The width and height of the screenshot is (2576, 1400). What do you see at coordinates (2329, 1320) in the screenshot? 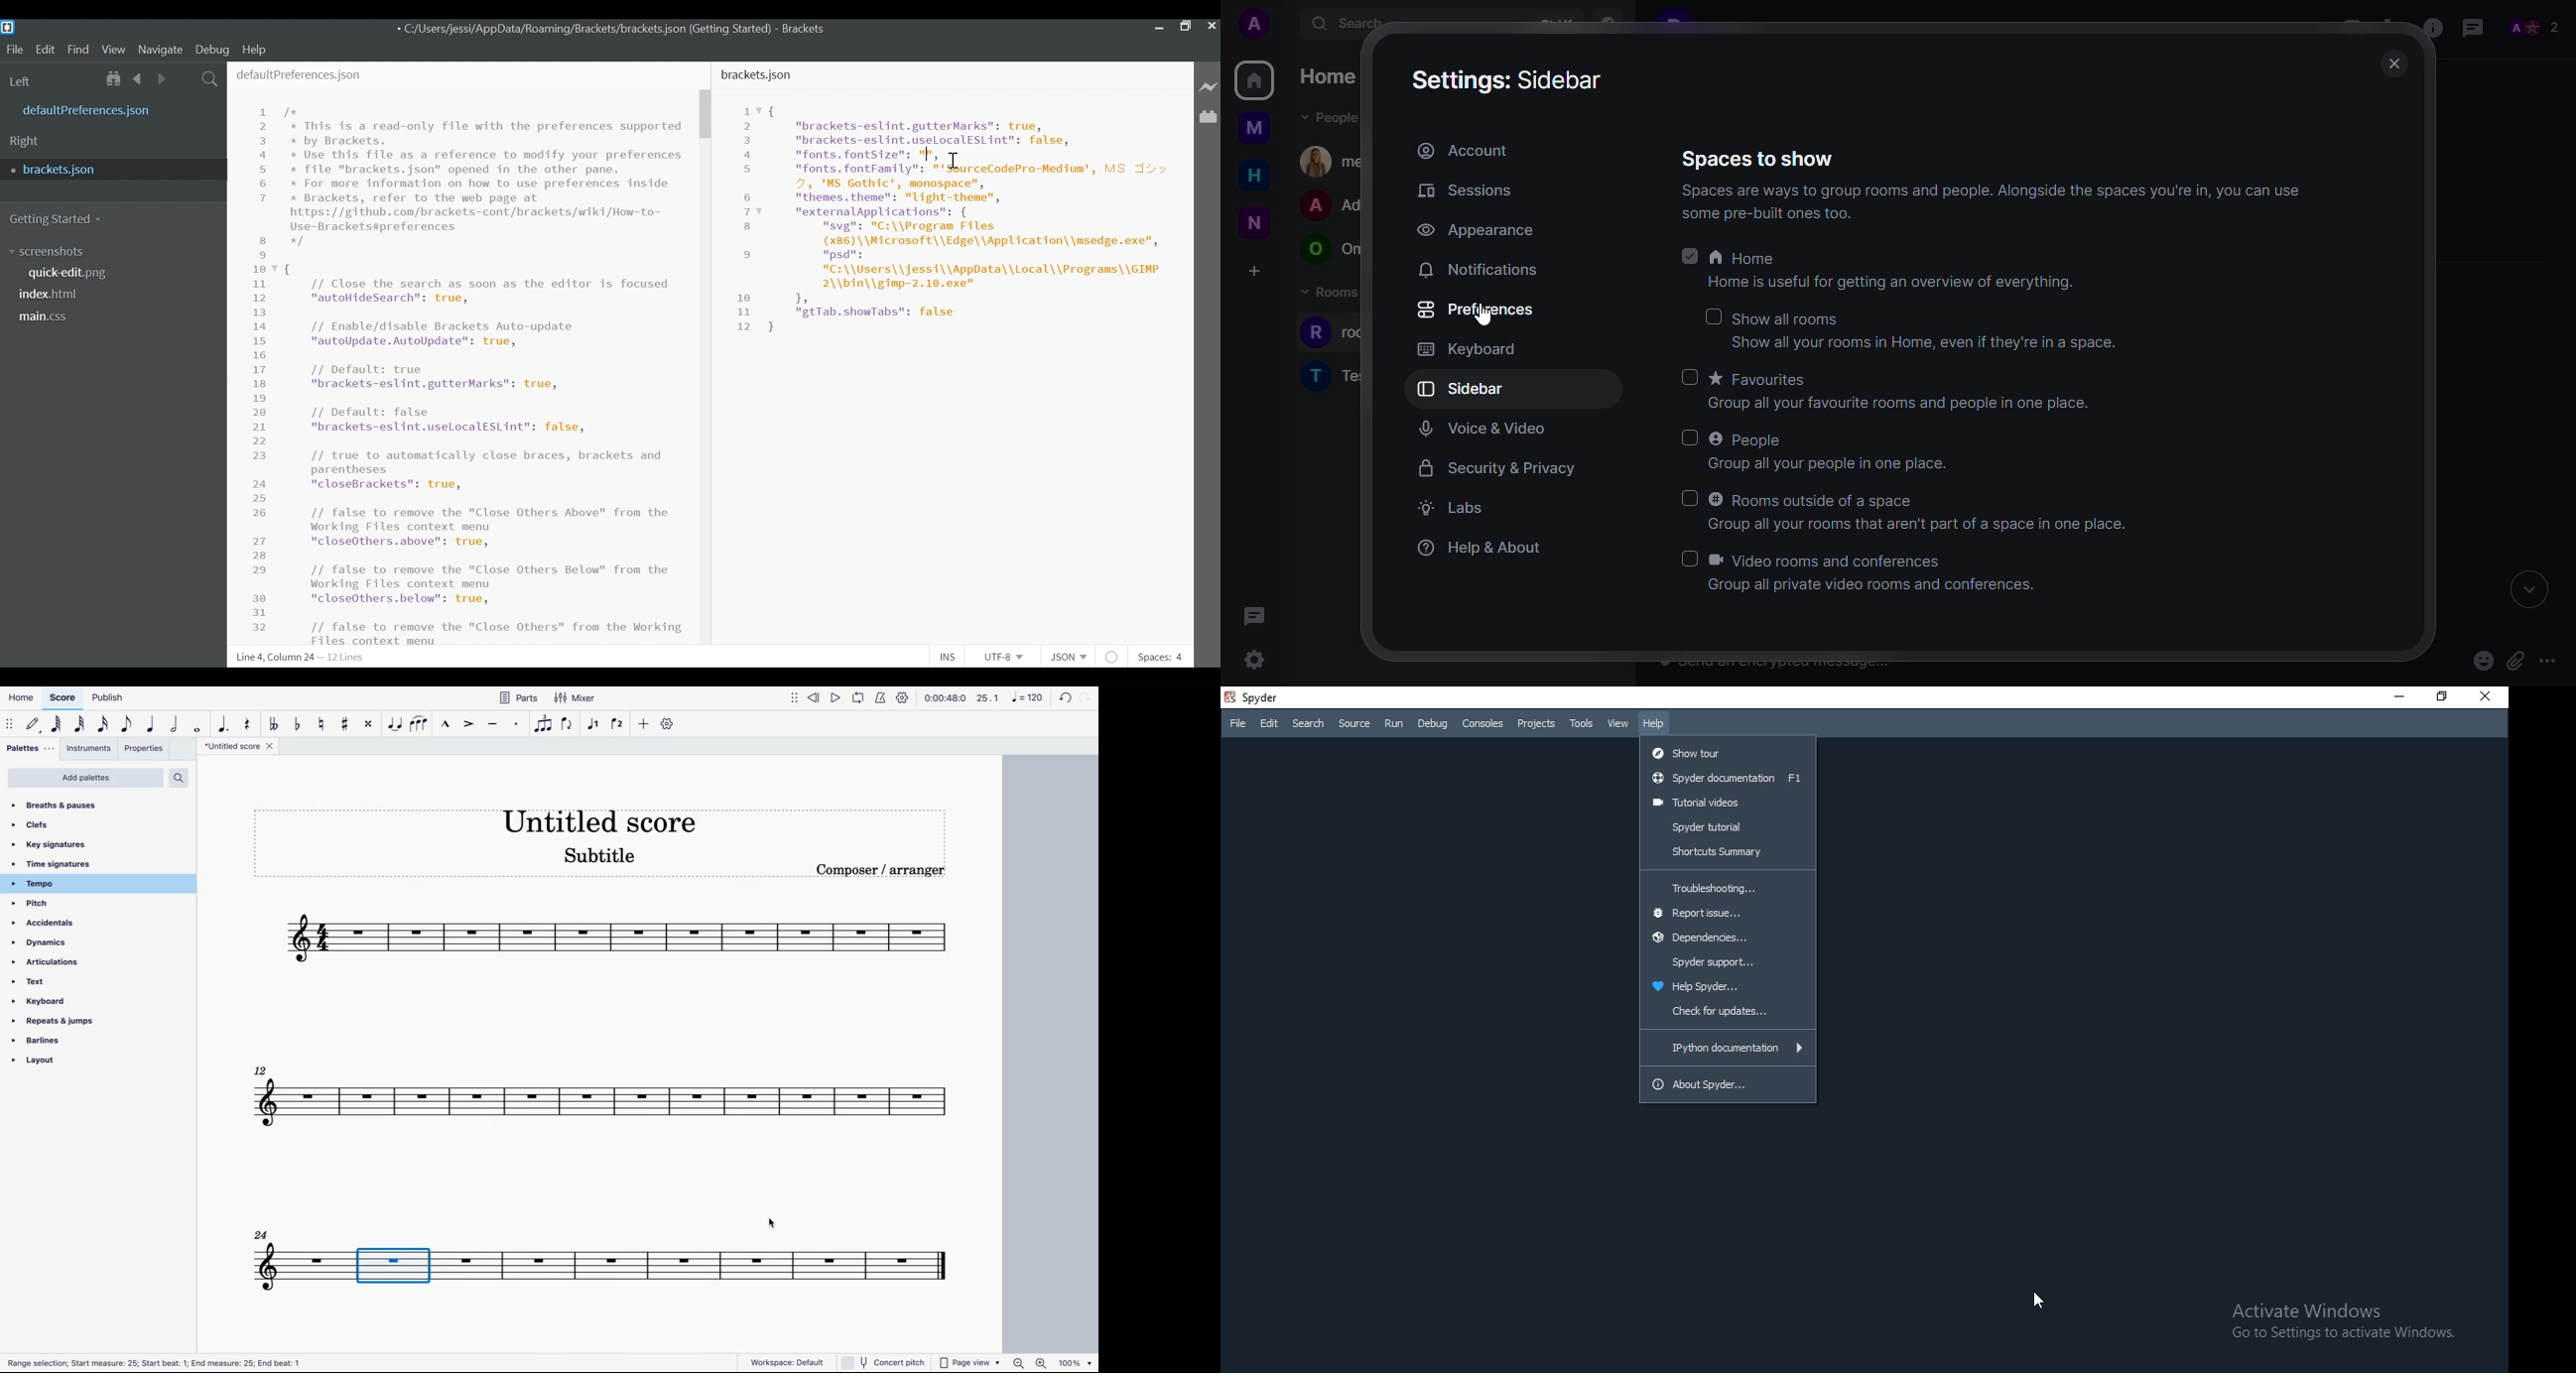
I see `Activate Windows
Go to Settings to activate Windows.` at bounding box center [2329, 1320].